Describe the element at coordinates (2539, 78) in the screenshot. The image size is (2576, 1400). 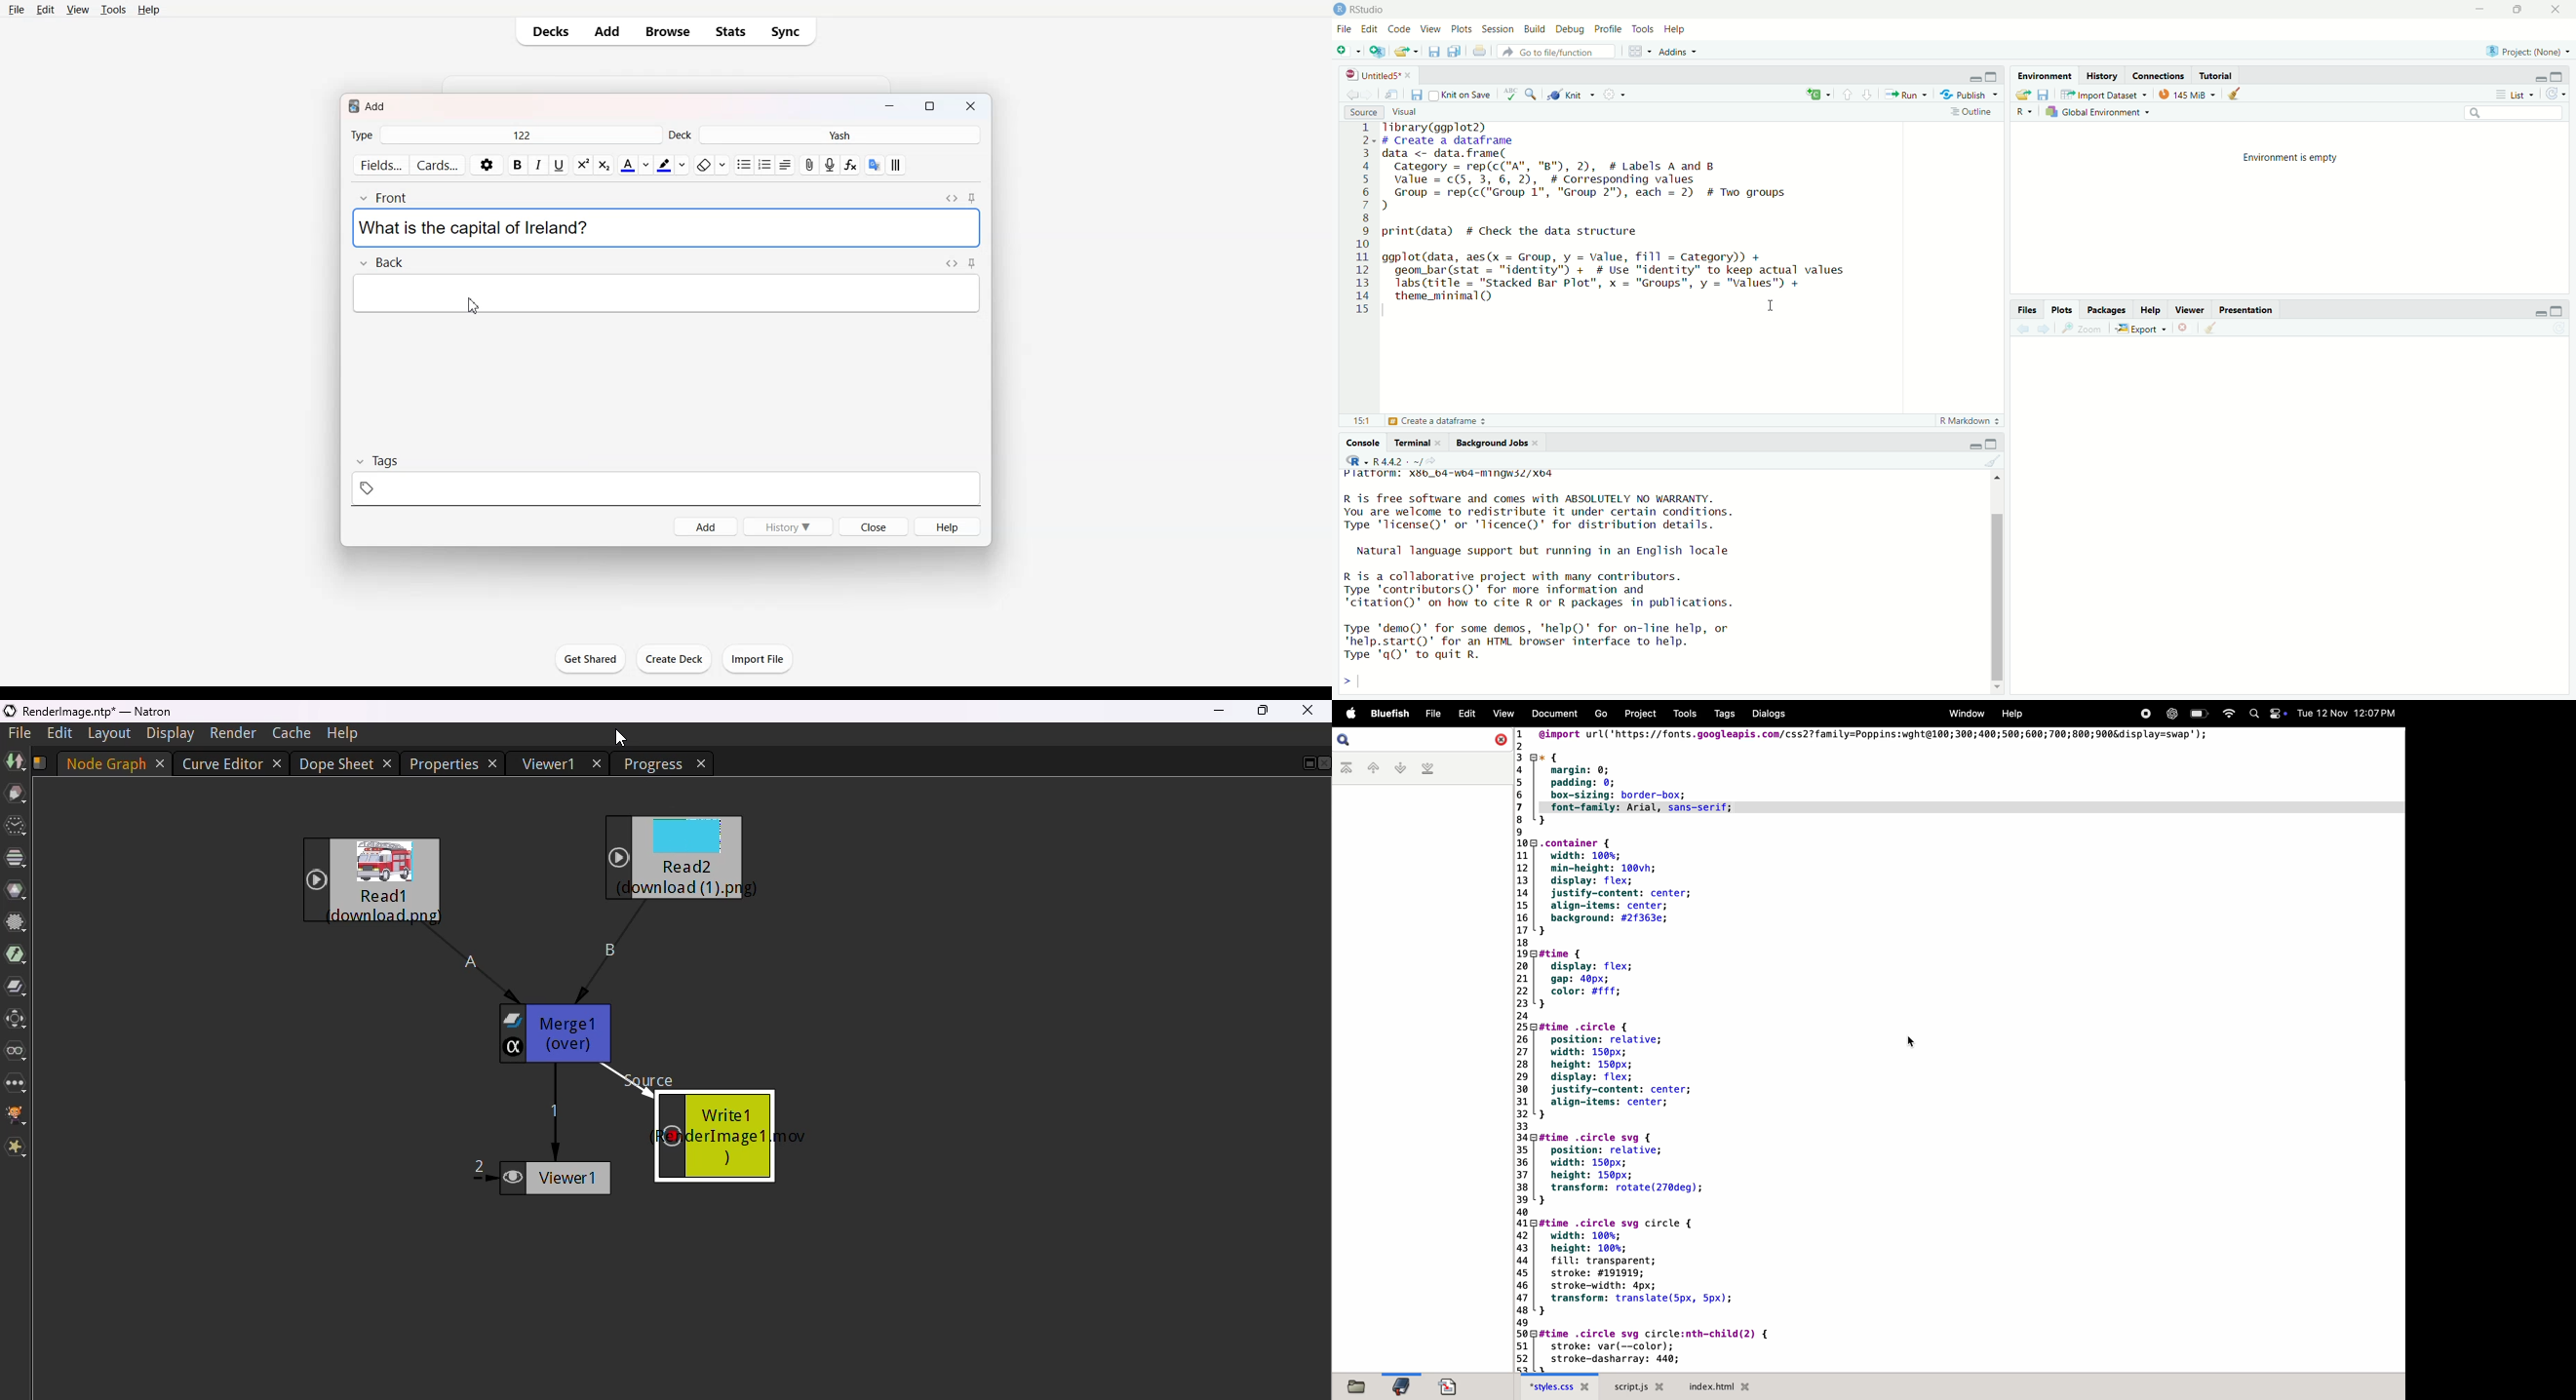
I see `Minimize` at that location.